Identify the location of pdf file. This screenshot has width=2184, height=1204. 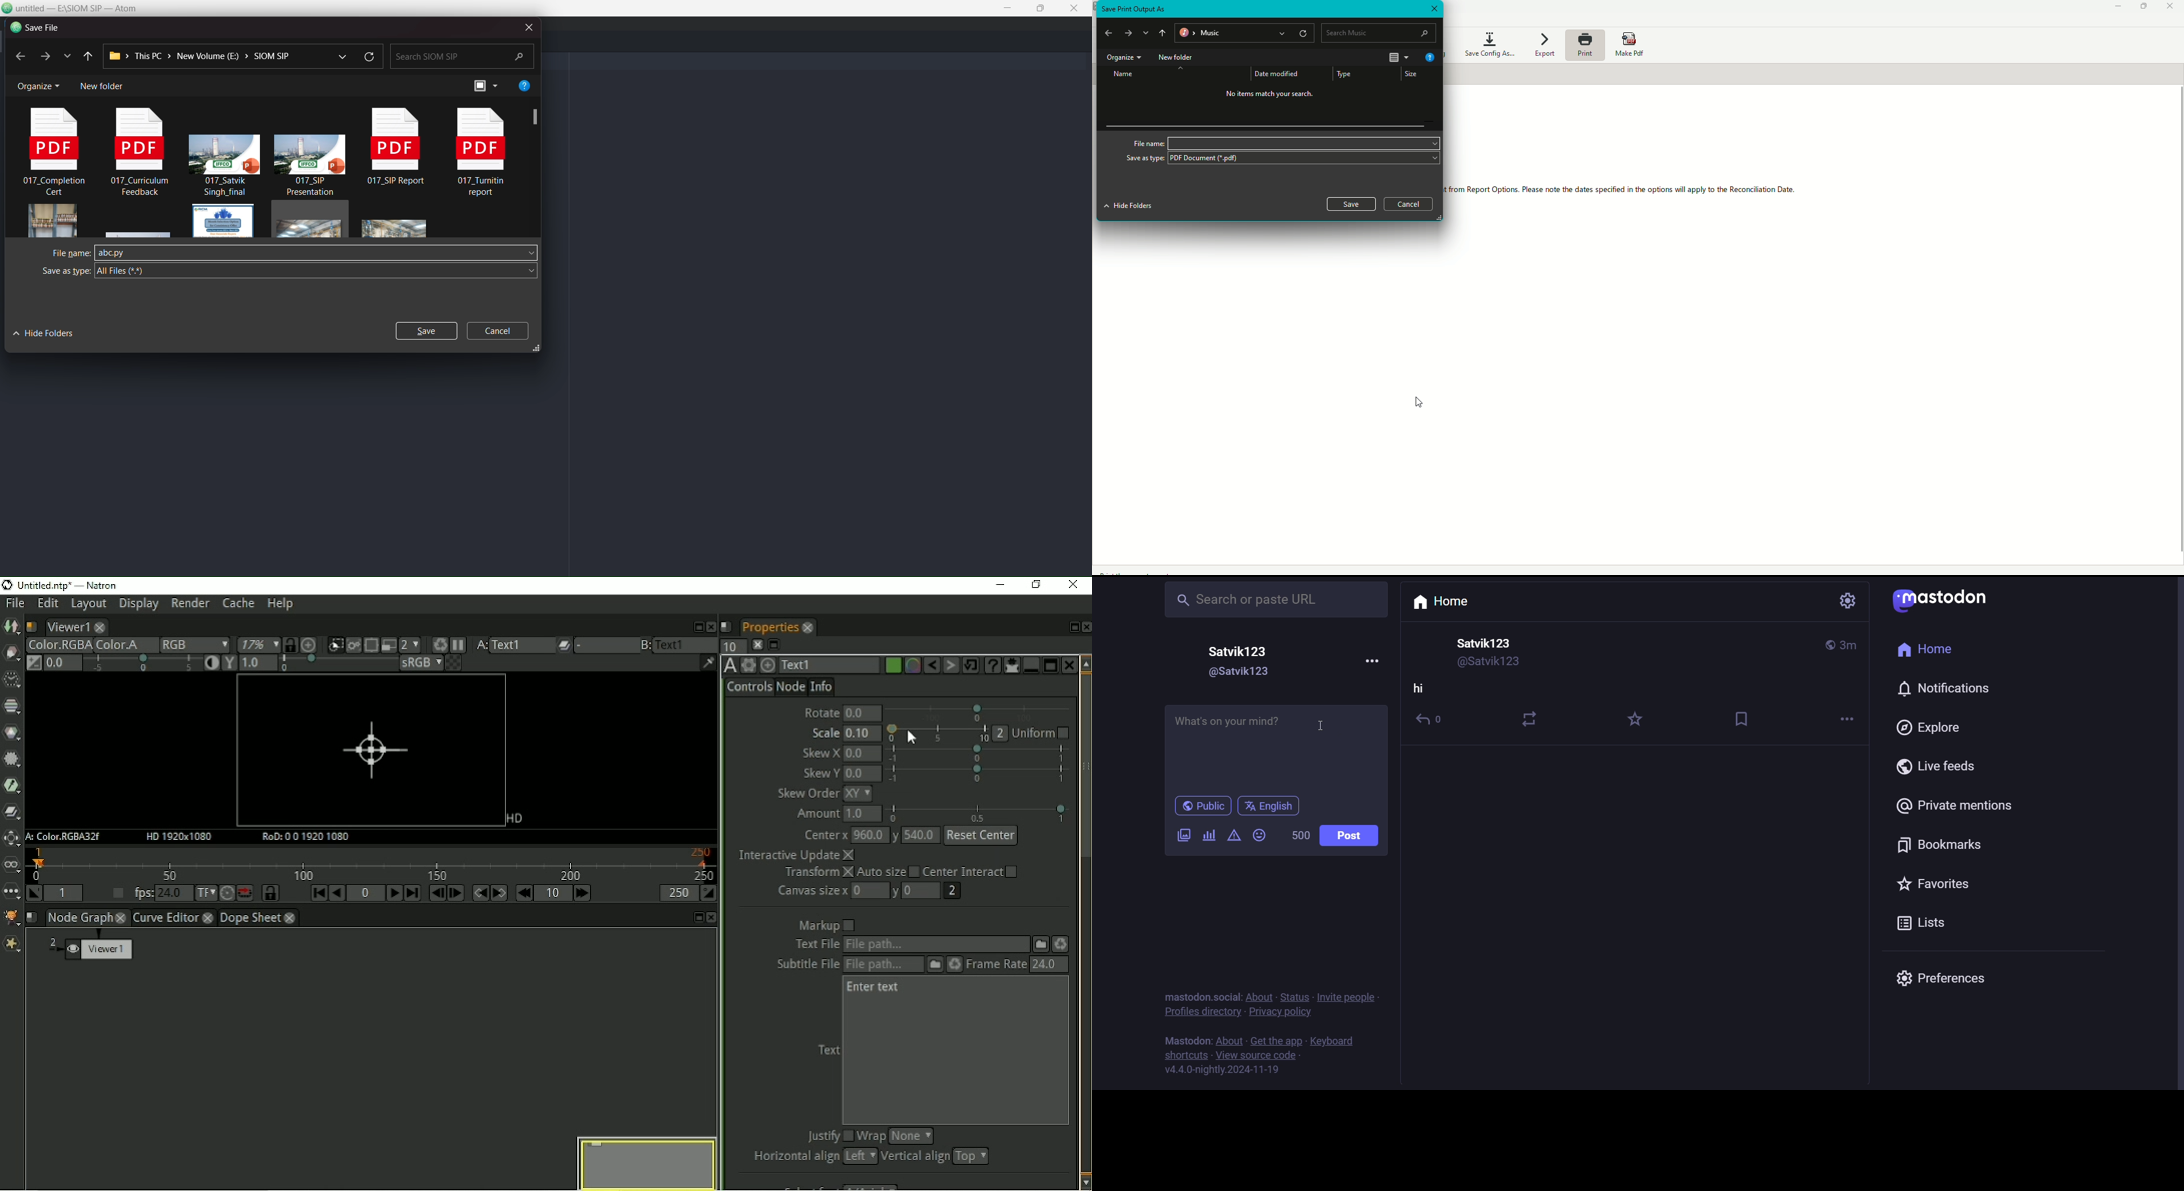
(395, 150).